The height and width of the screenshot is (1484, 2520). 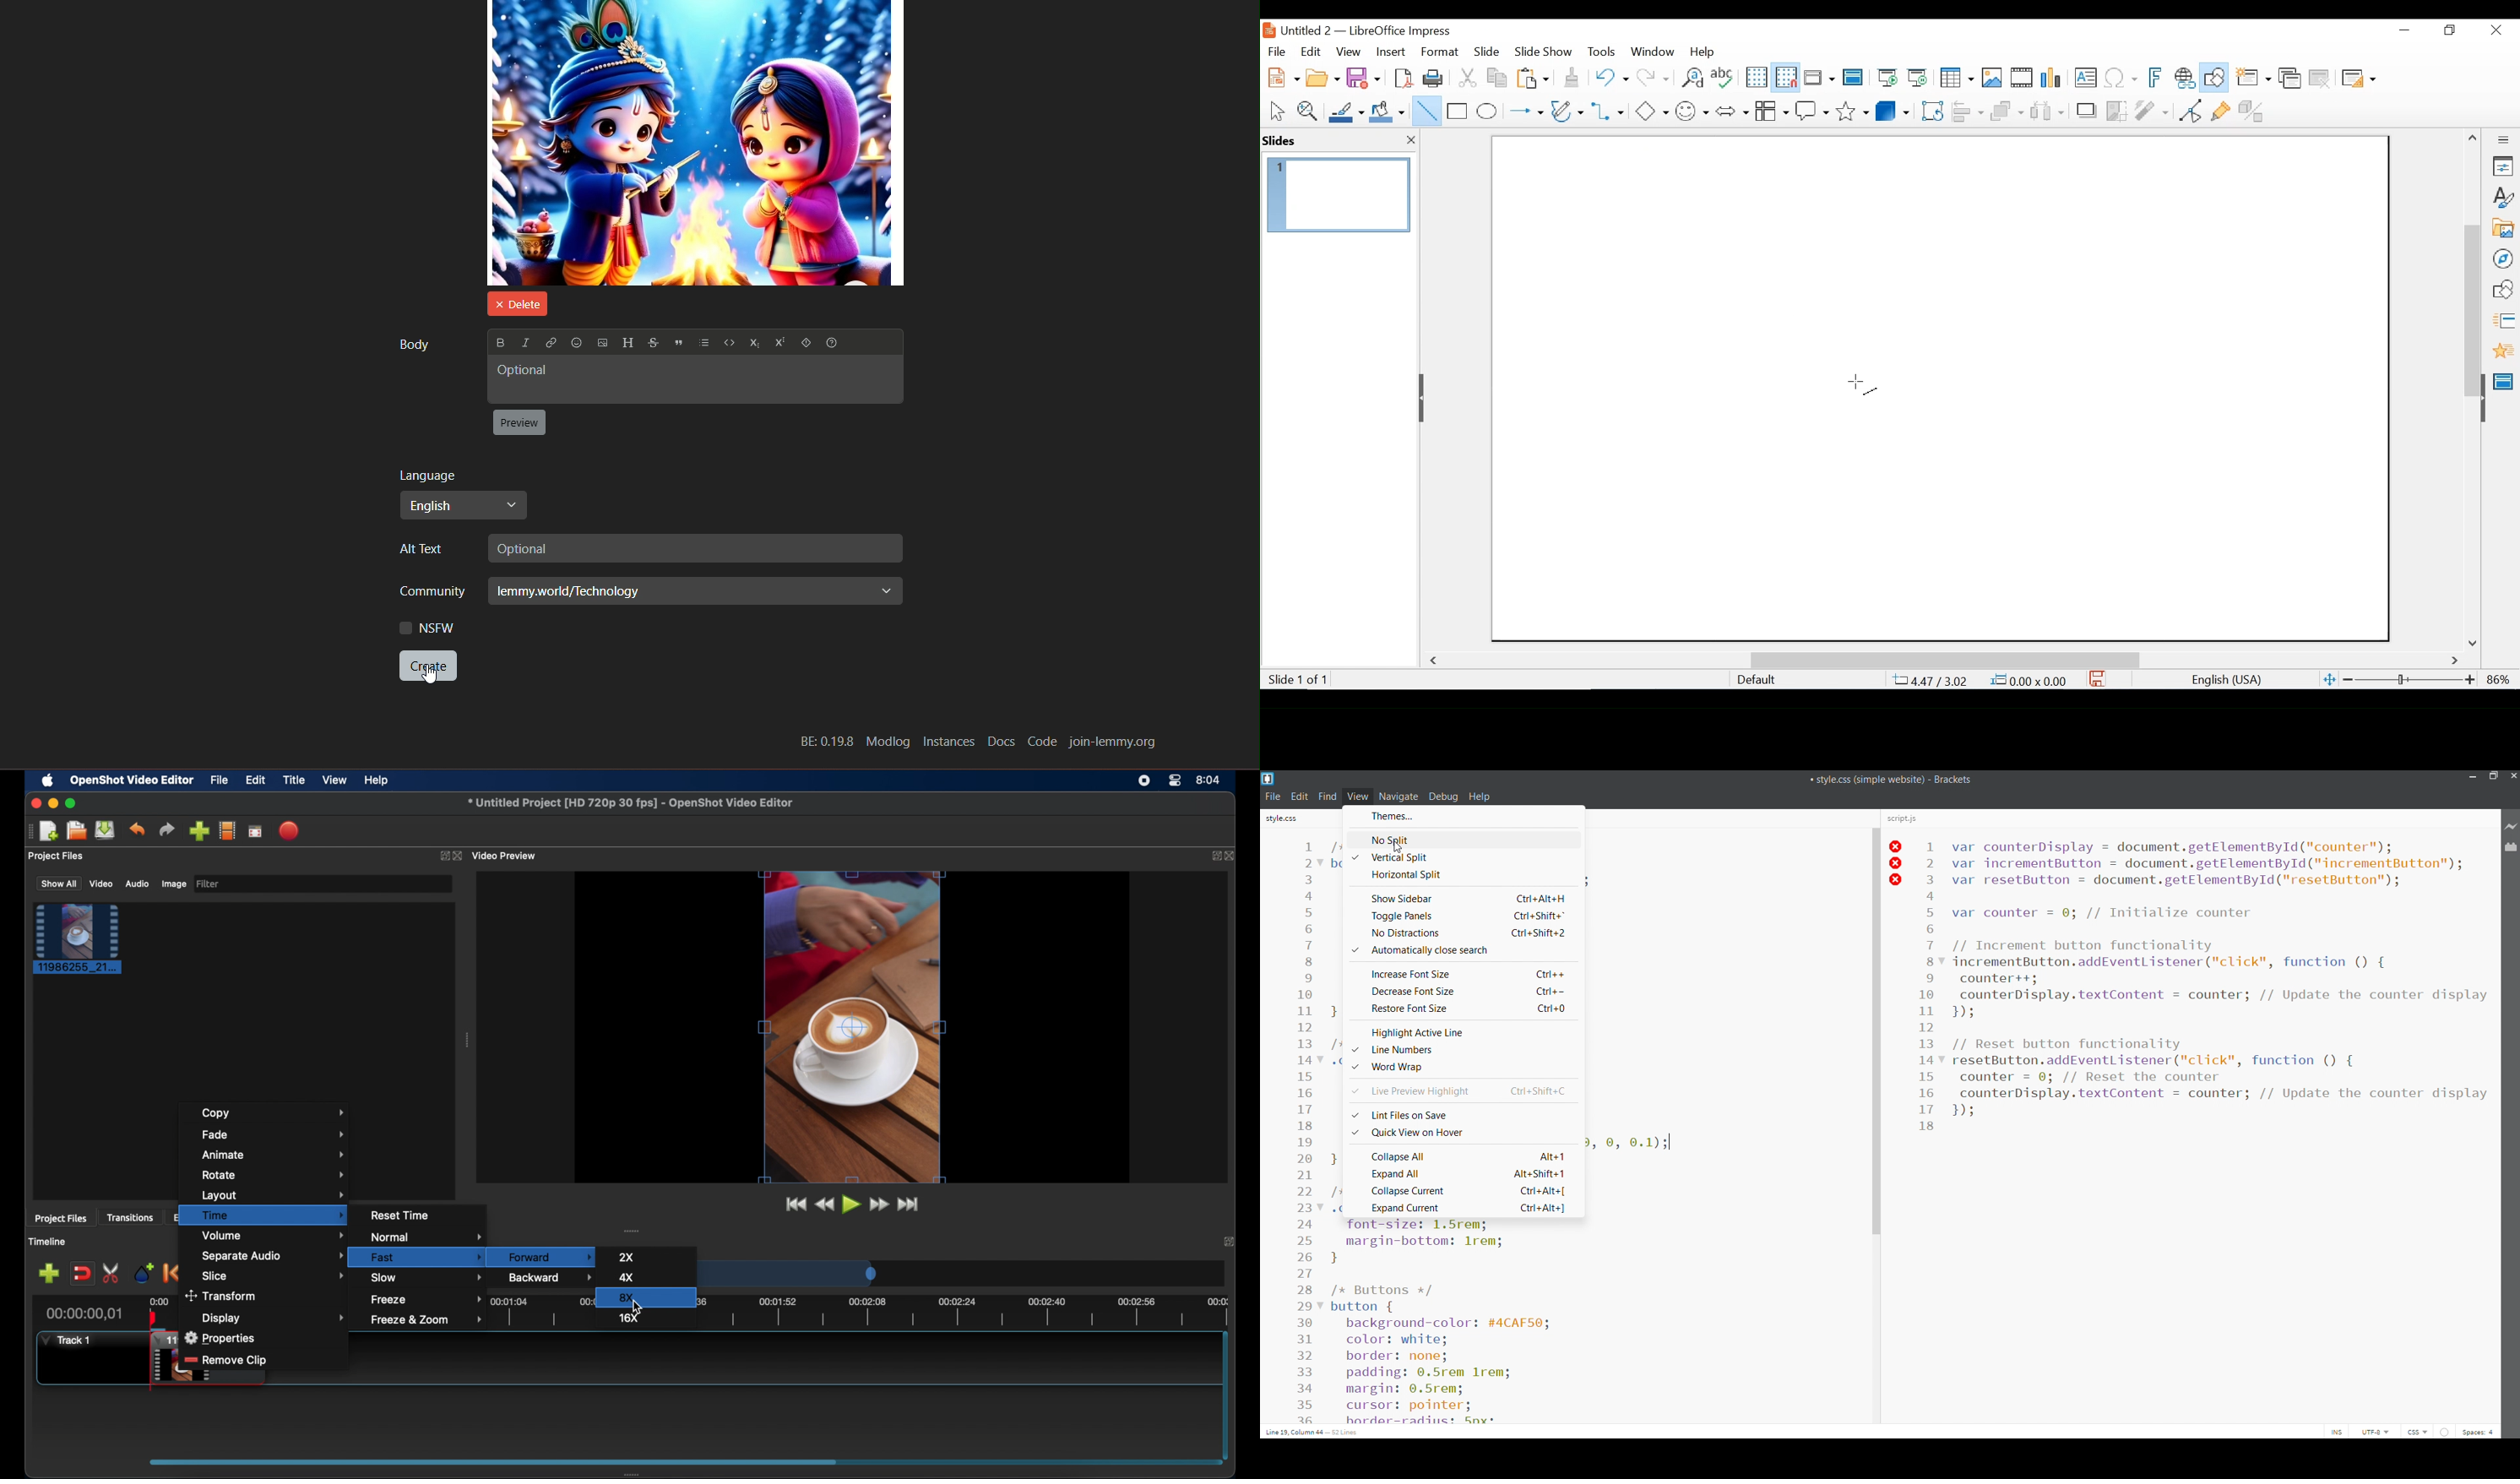 I want to click on horizontal split, so click(x=1463, y=875).